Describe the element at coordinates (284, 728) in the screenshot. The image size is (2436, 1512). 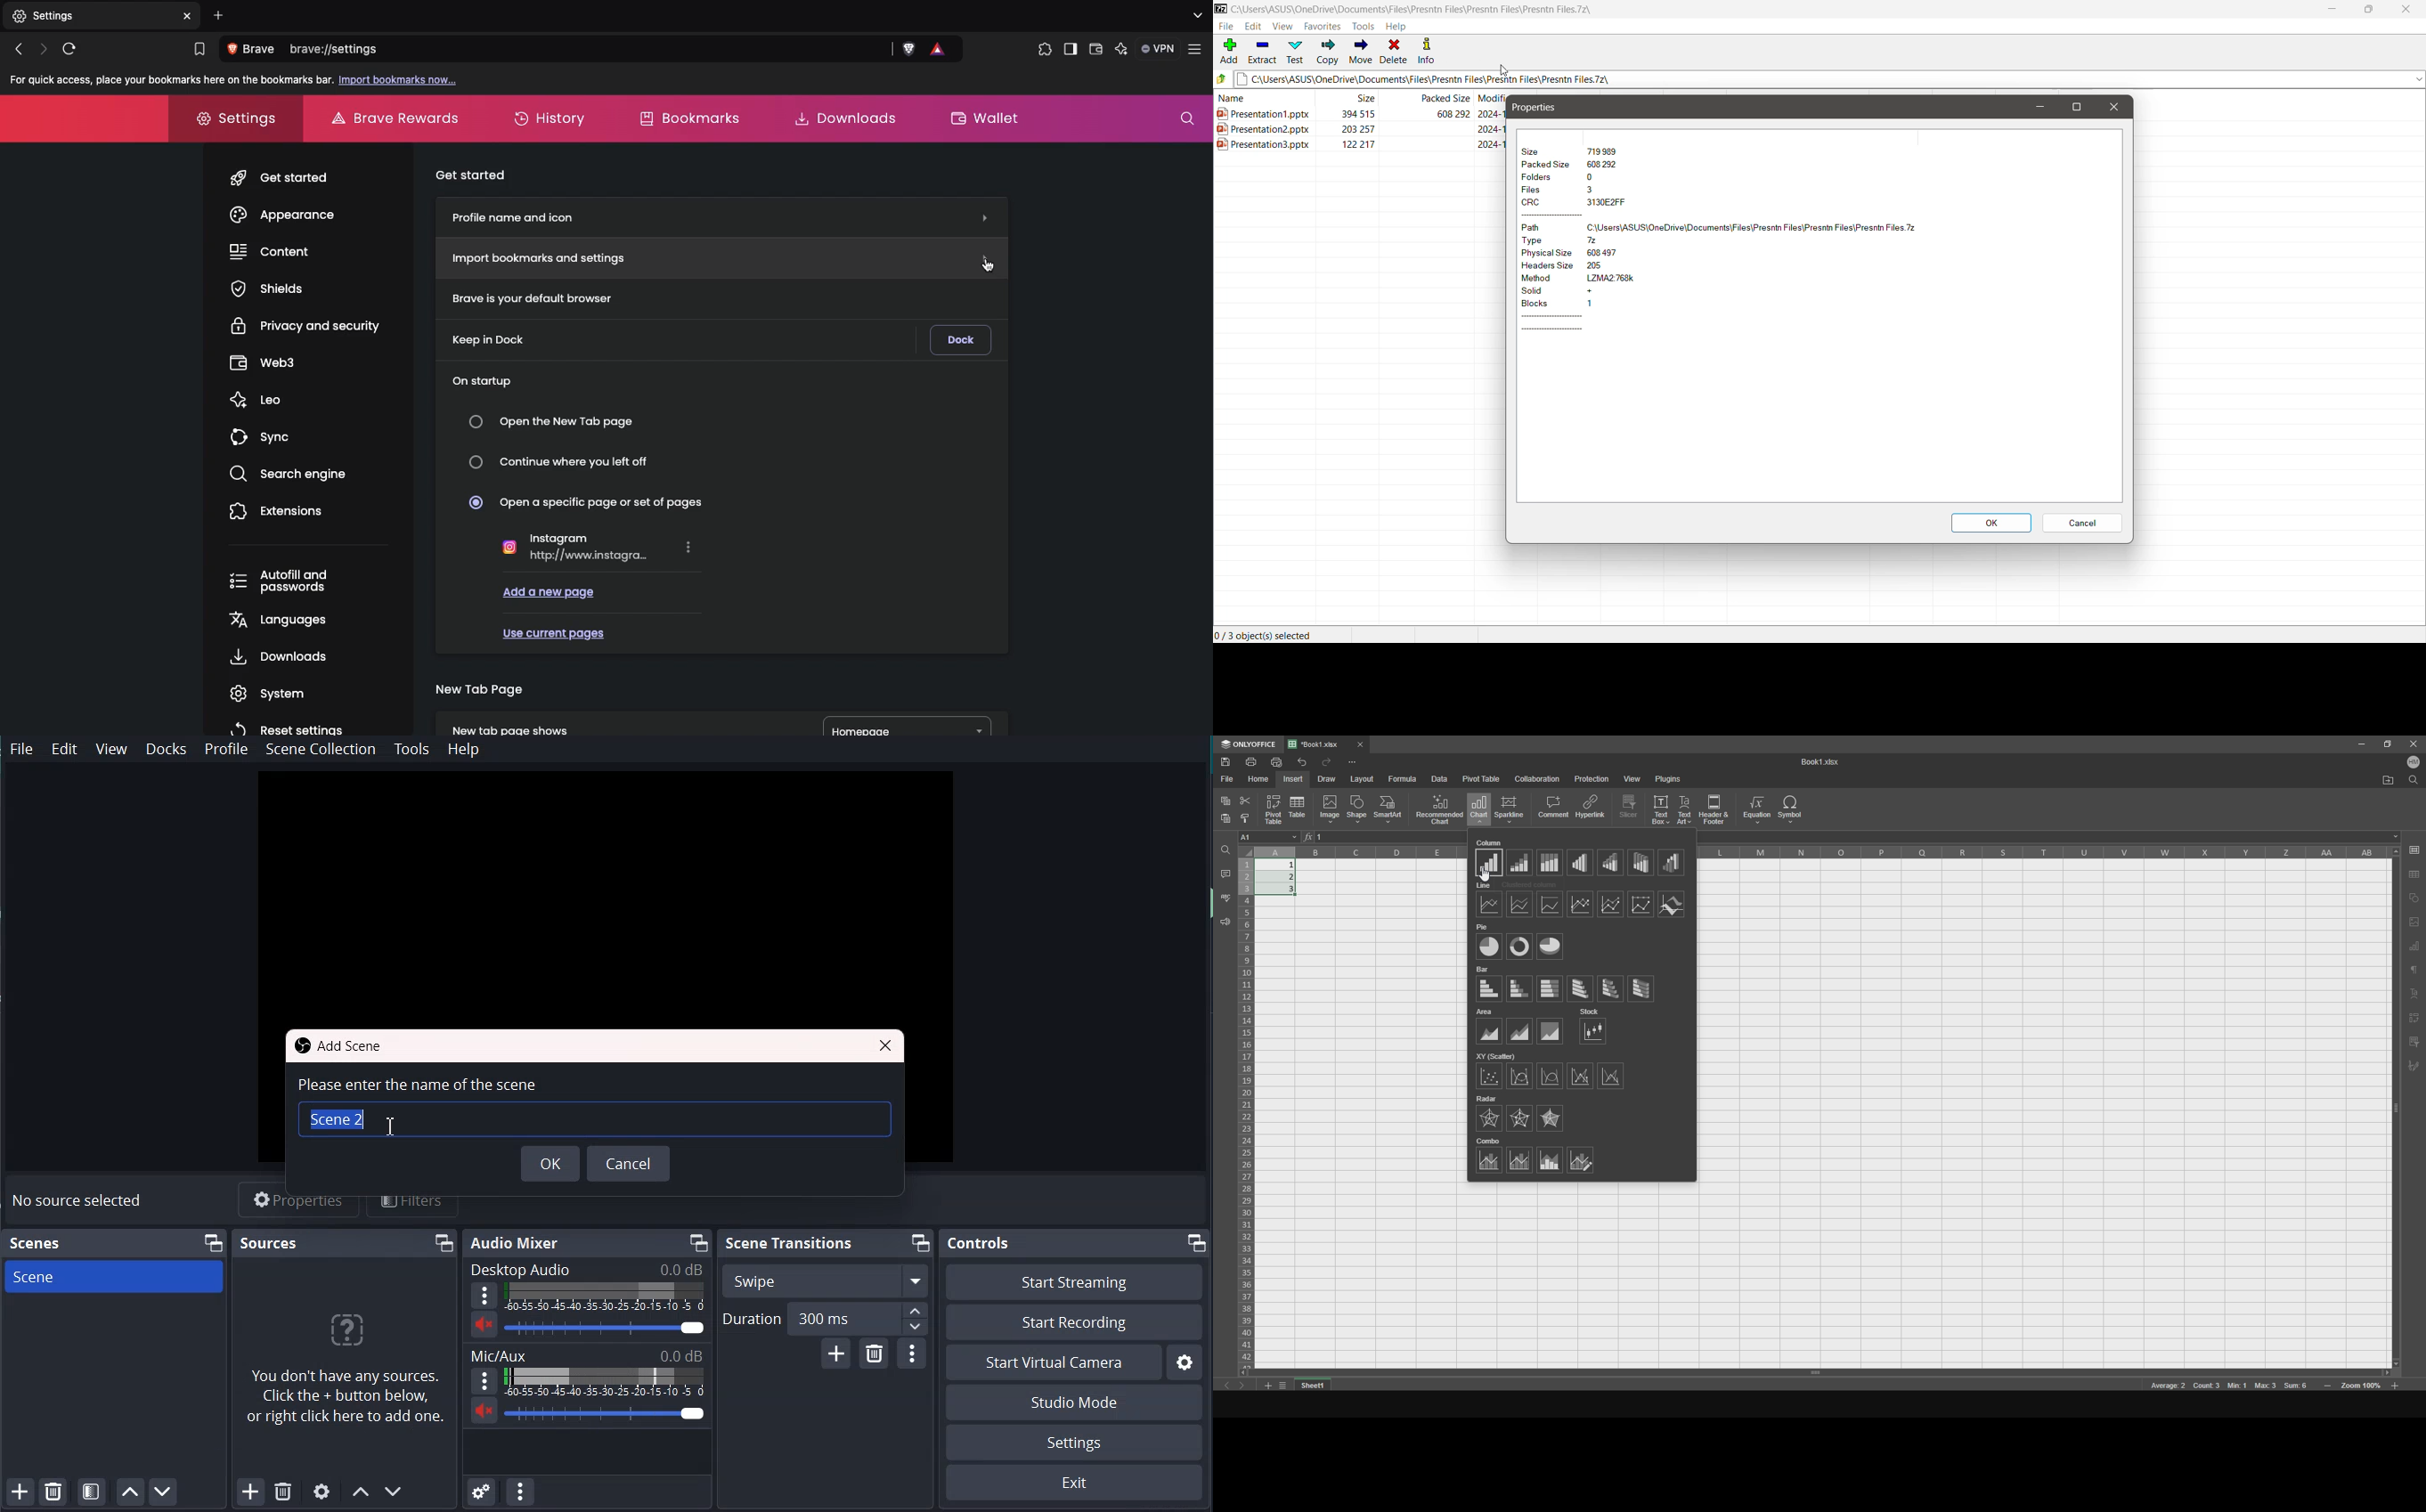
I see `Reset settings` at that location.